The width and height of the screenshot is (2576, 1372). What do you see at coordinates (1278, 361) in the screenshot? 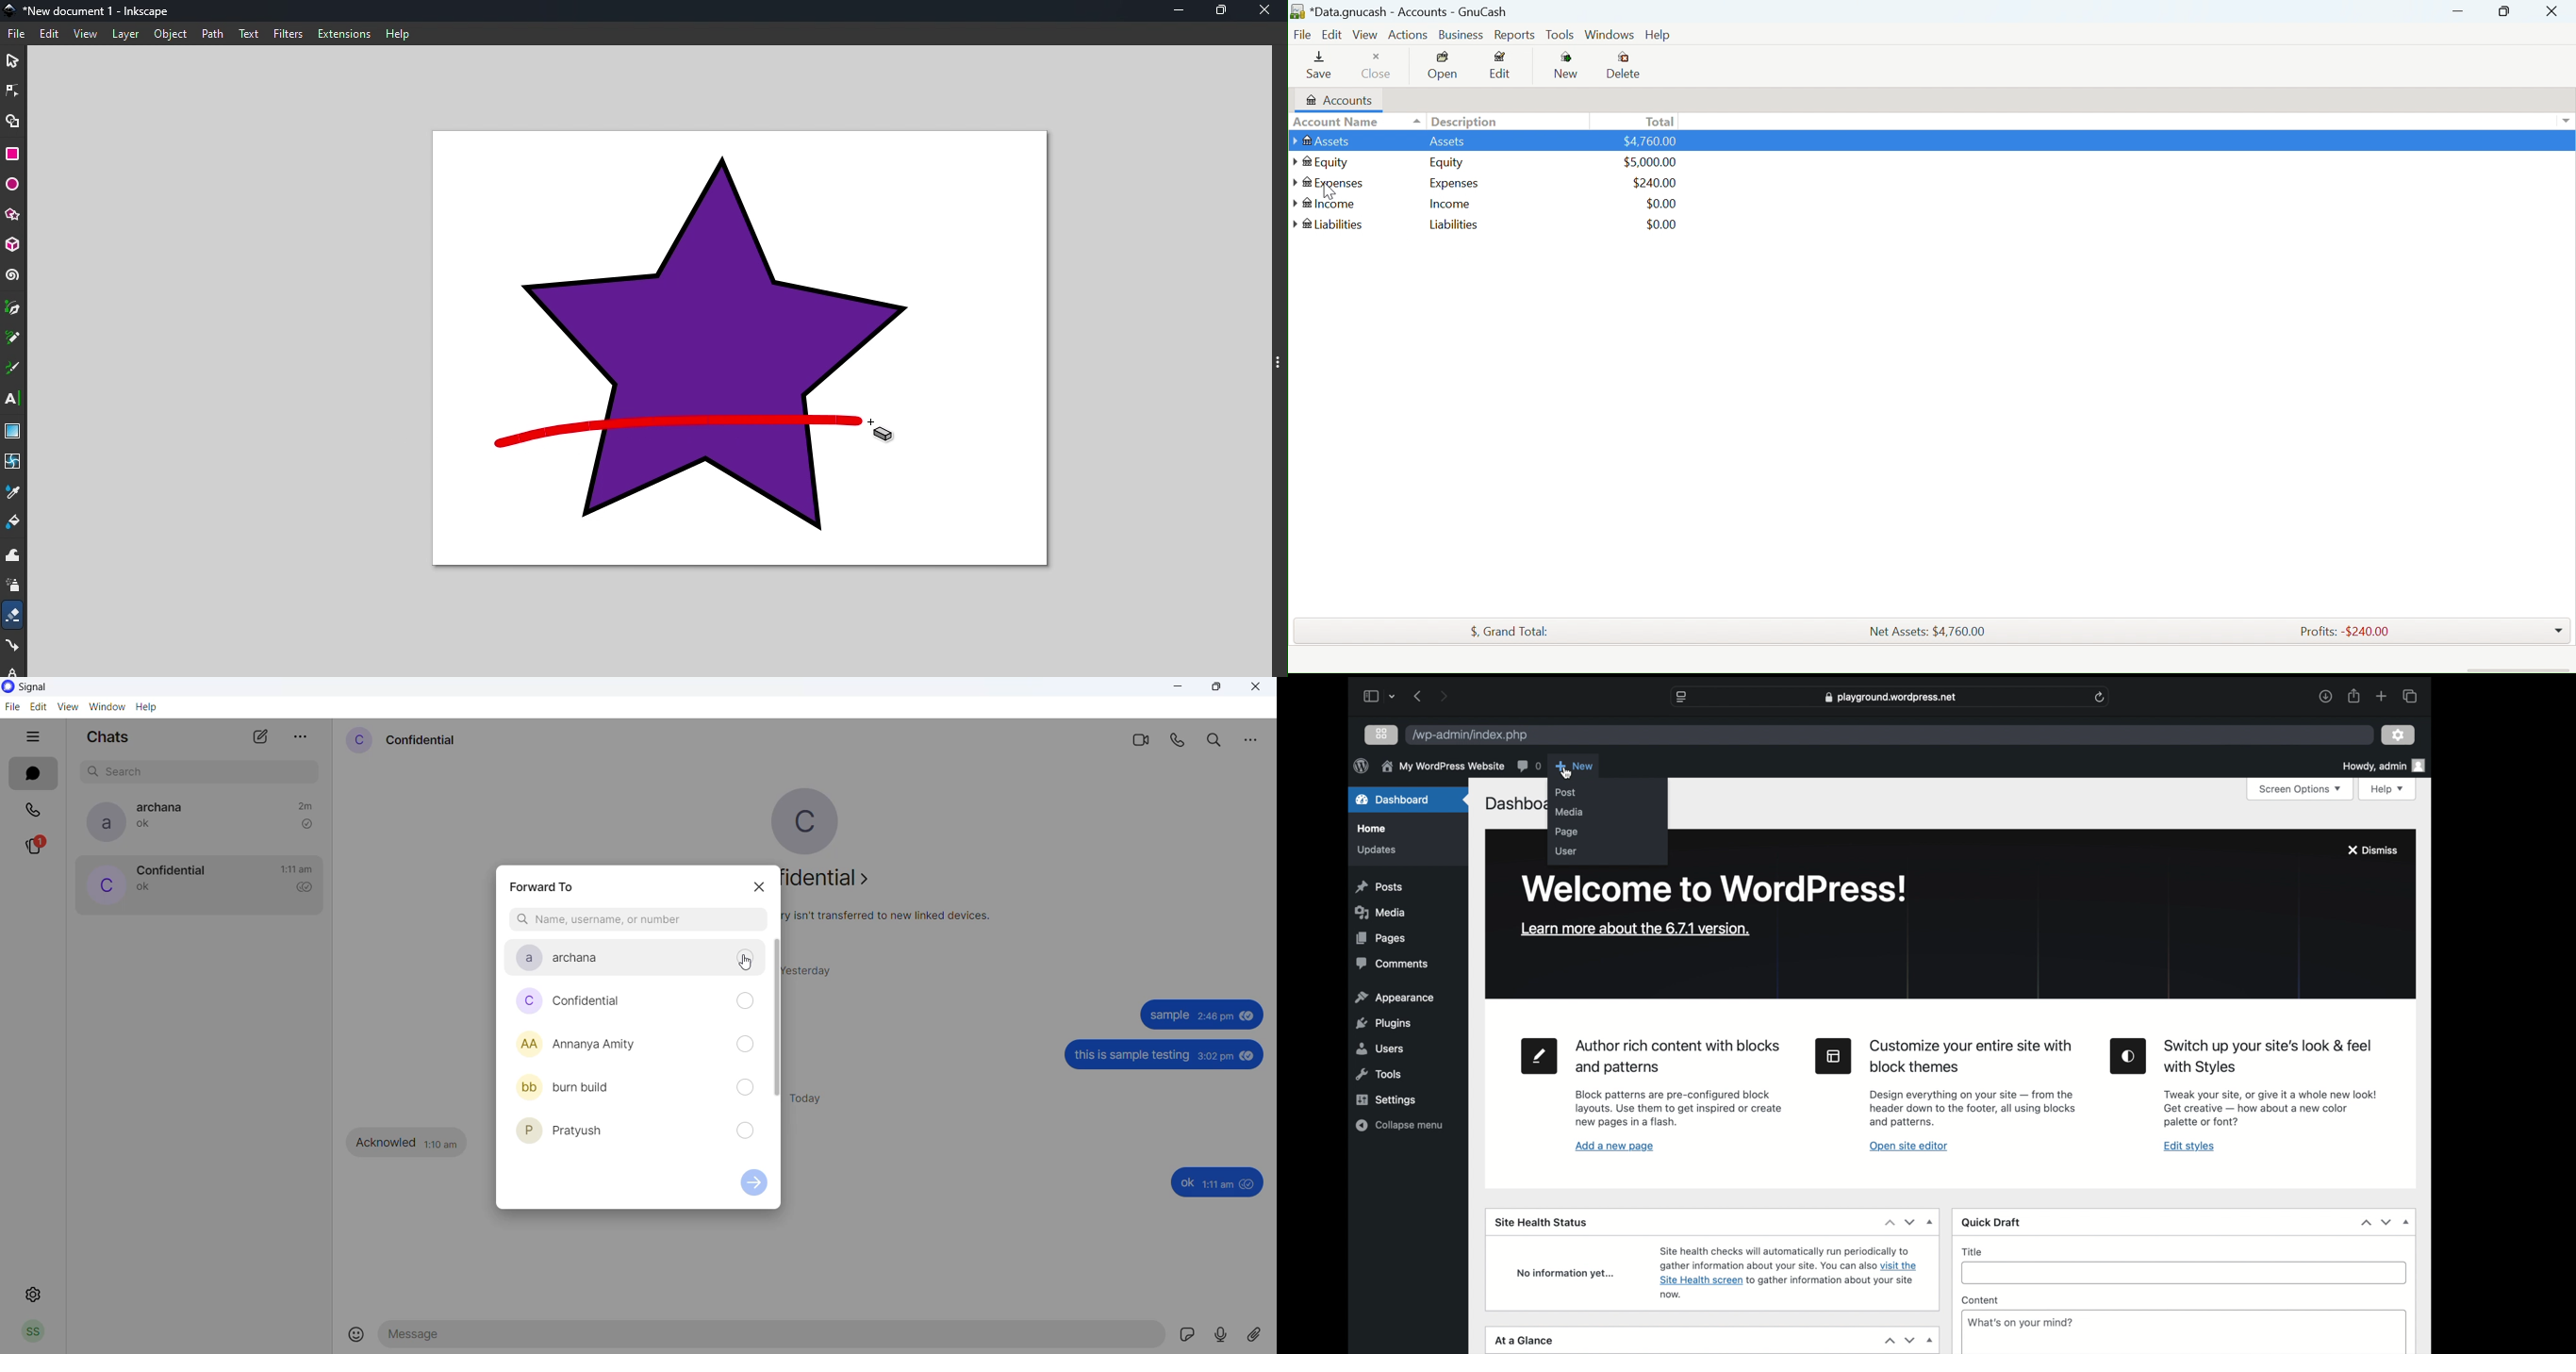
I see `toggle command panel` at bounding box center [1278, 361].